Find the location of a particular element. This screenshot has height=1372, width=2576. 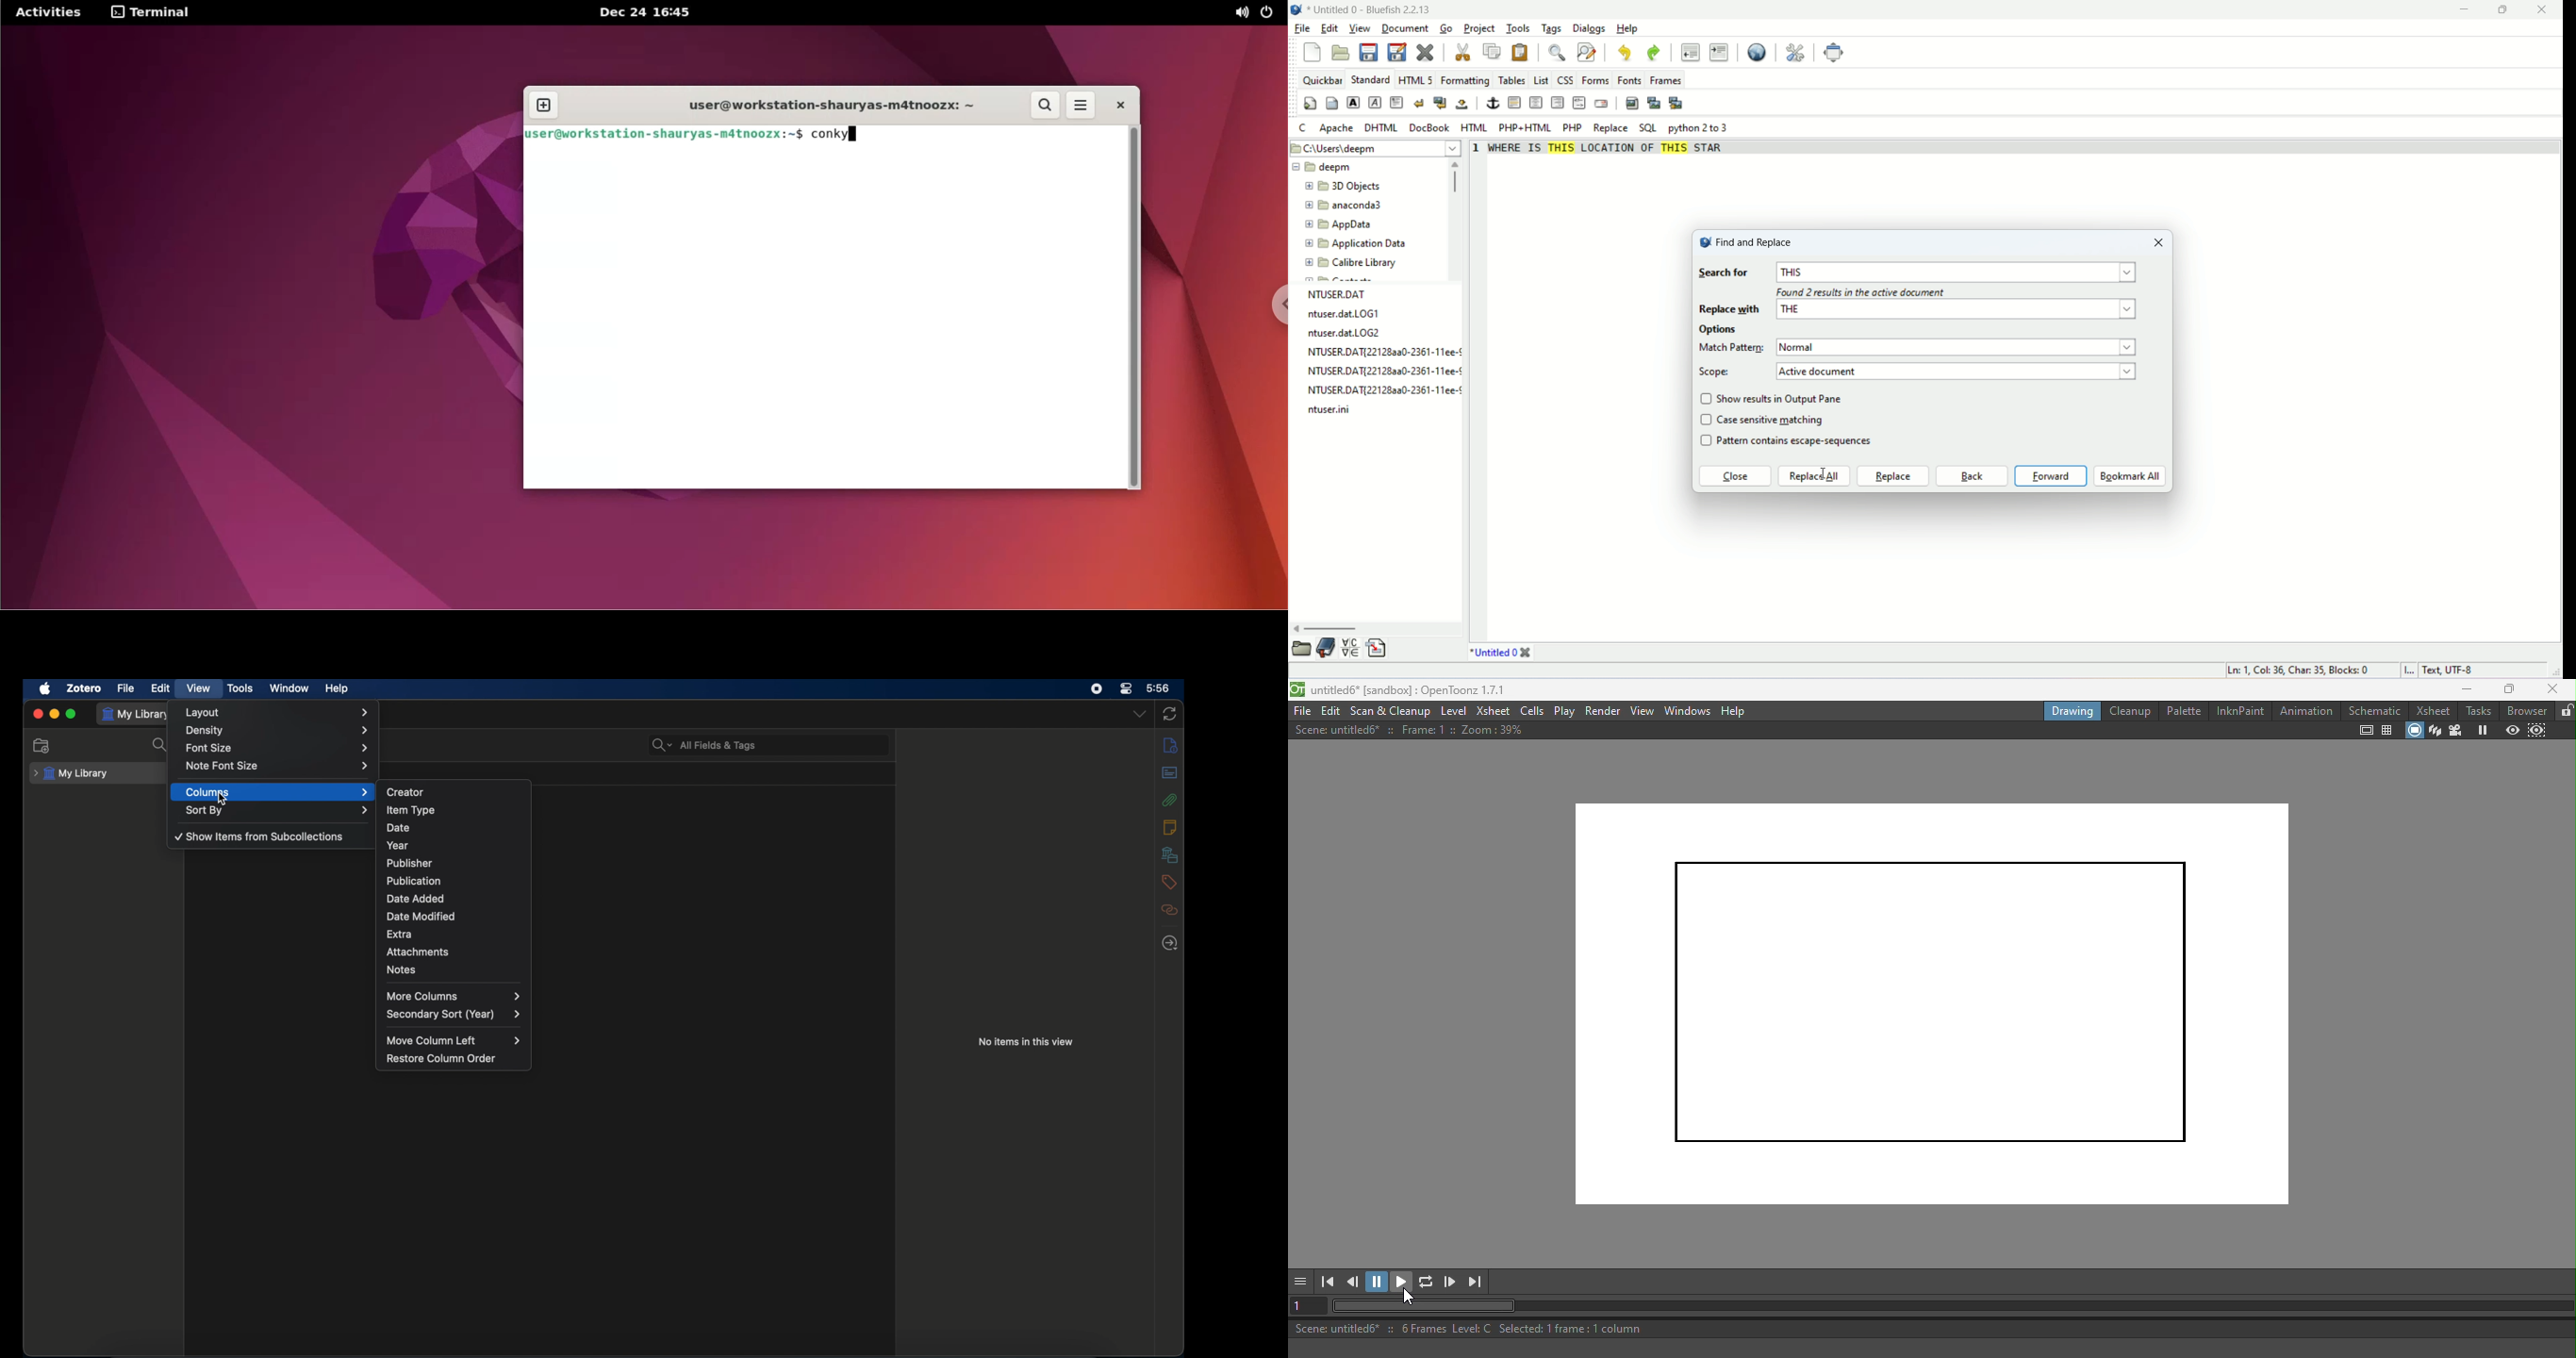

Application Data is located at coordinates (1355, 244).